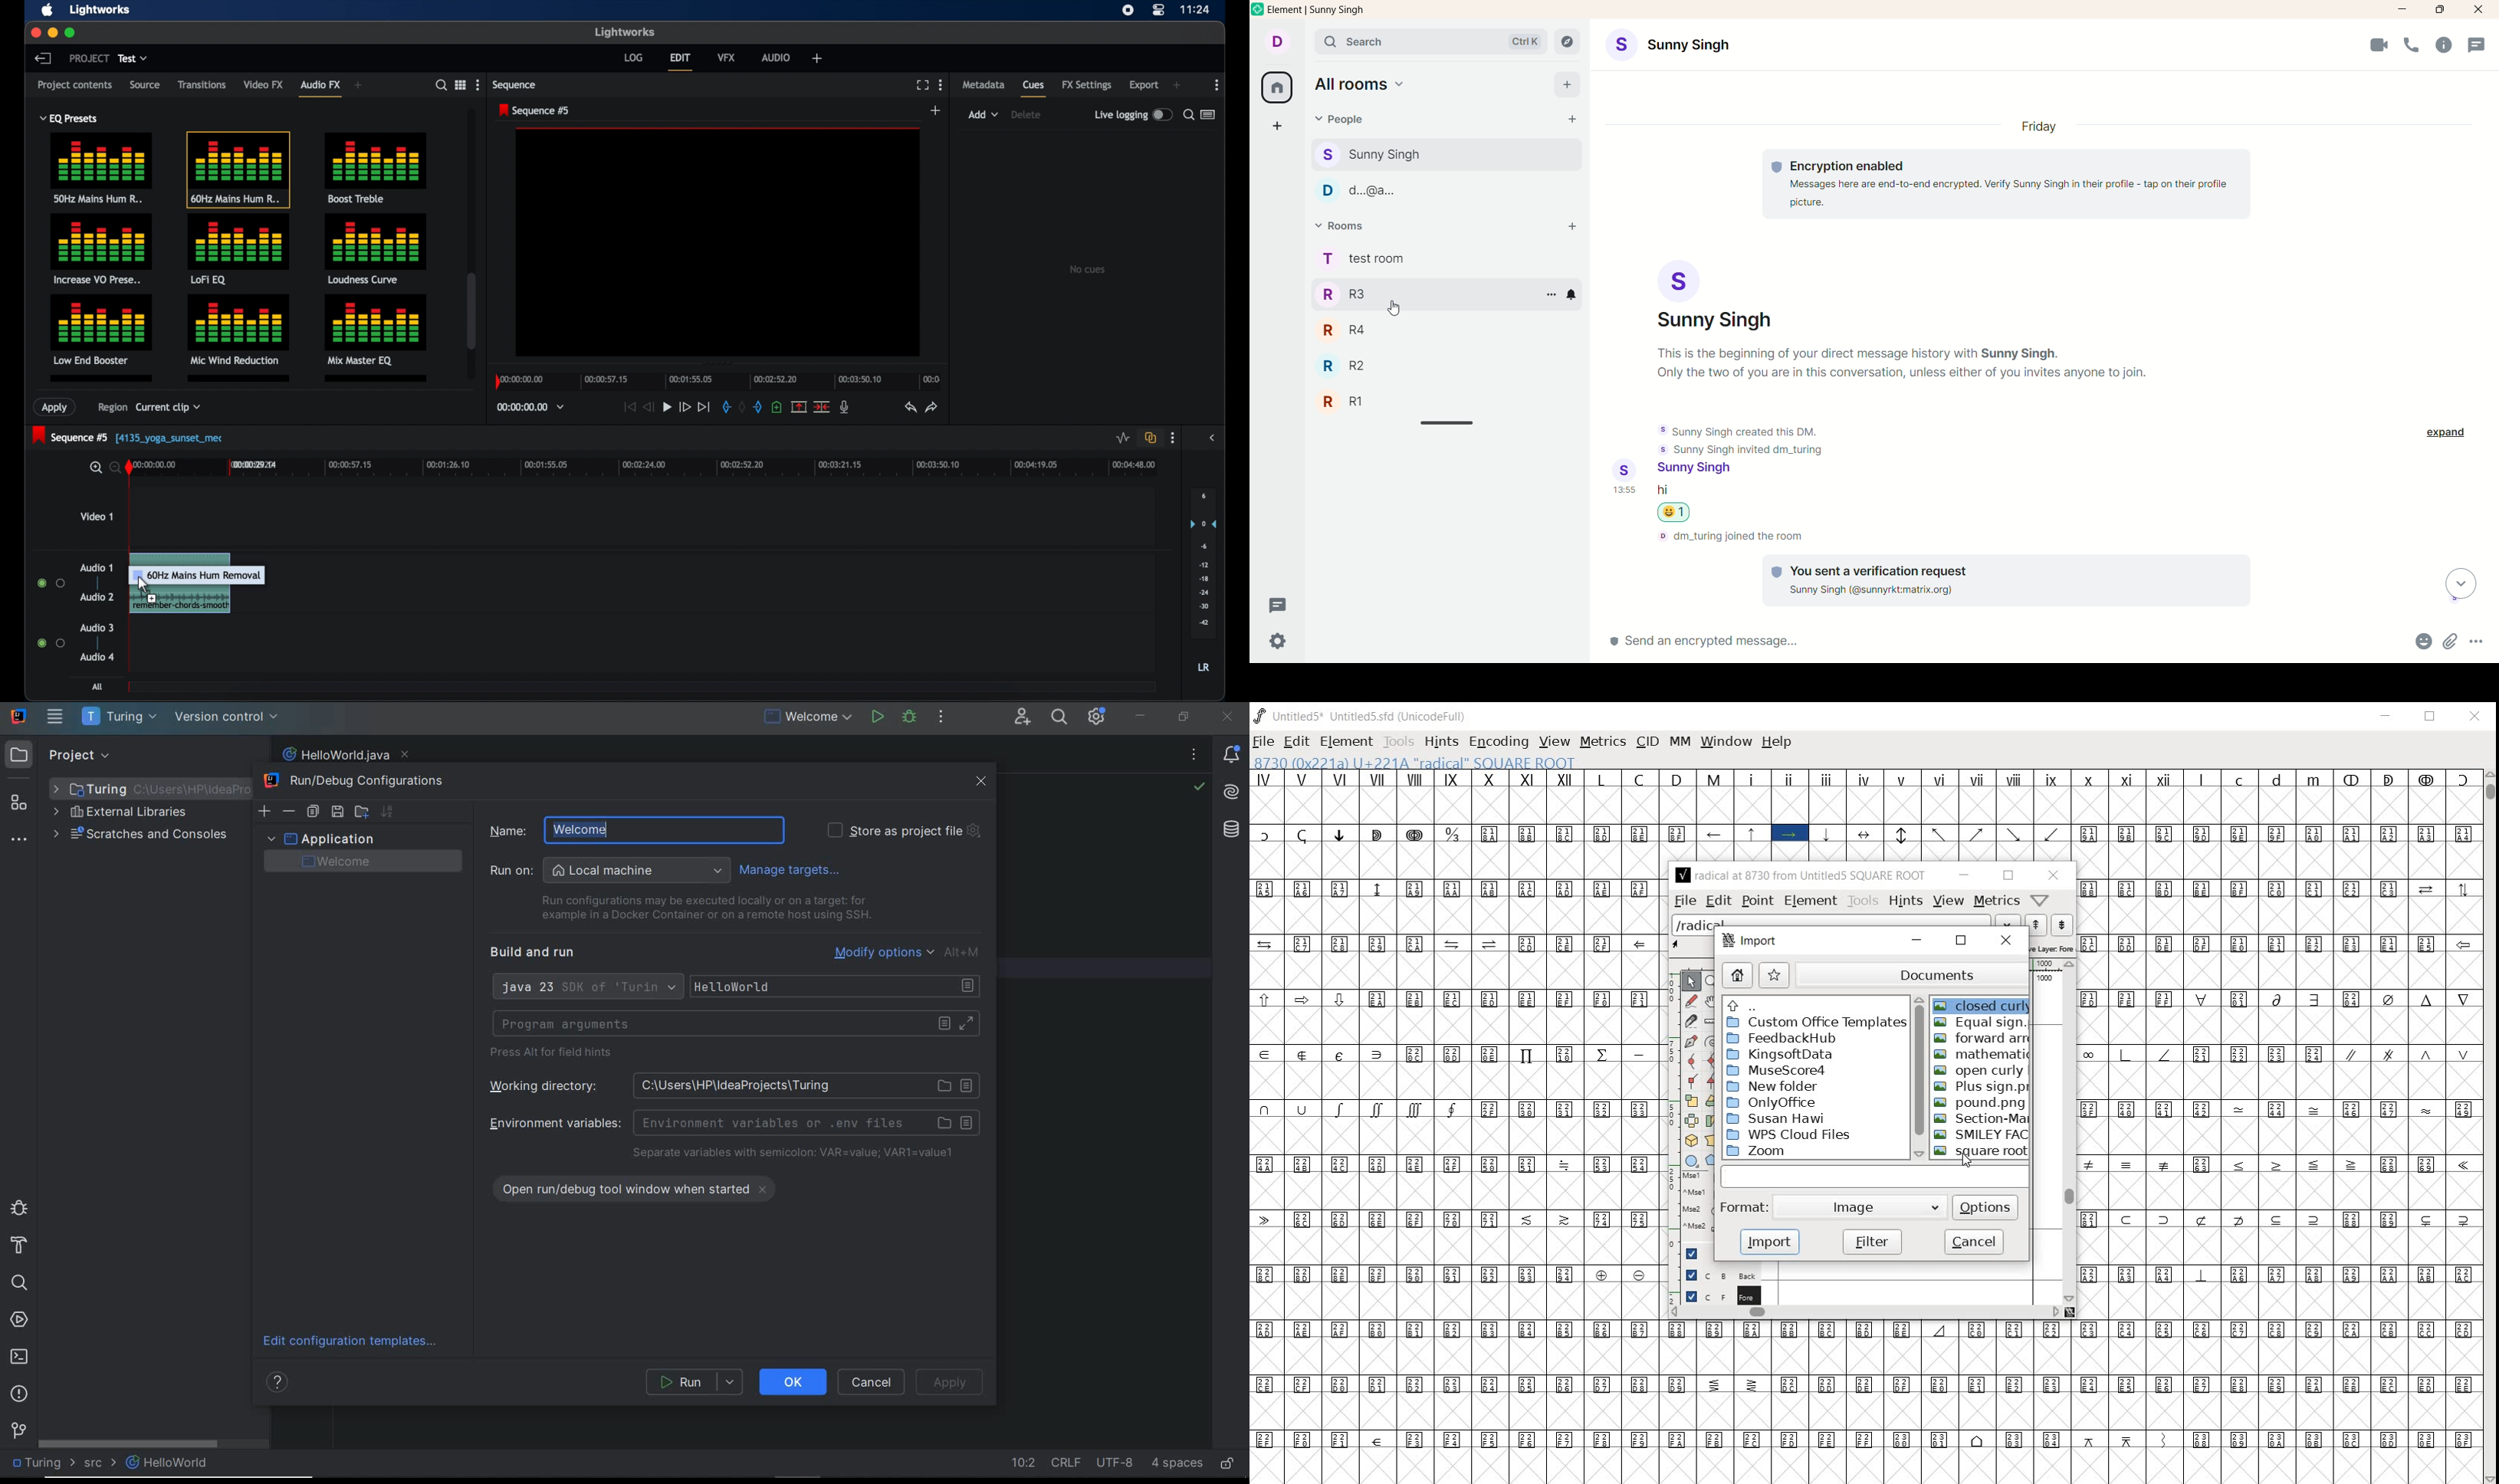  I want to click on lightworks, so click(623, 31).